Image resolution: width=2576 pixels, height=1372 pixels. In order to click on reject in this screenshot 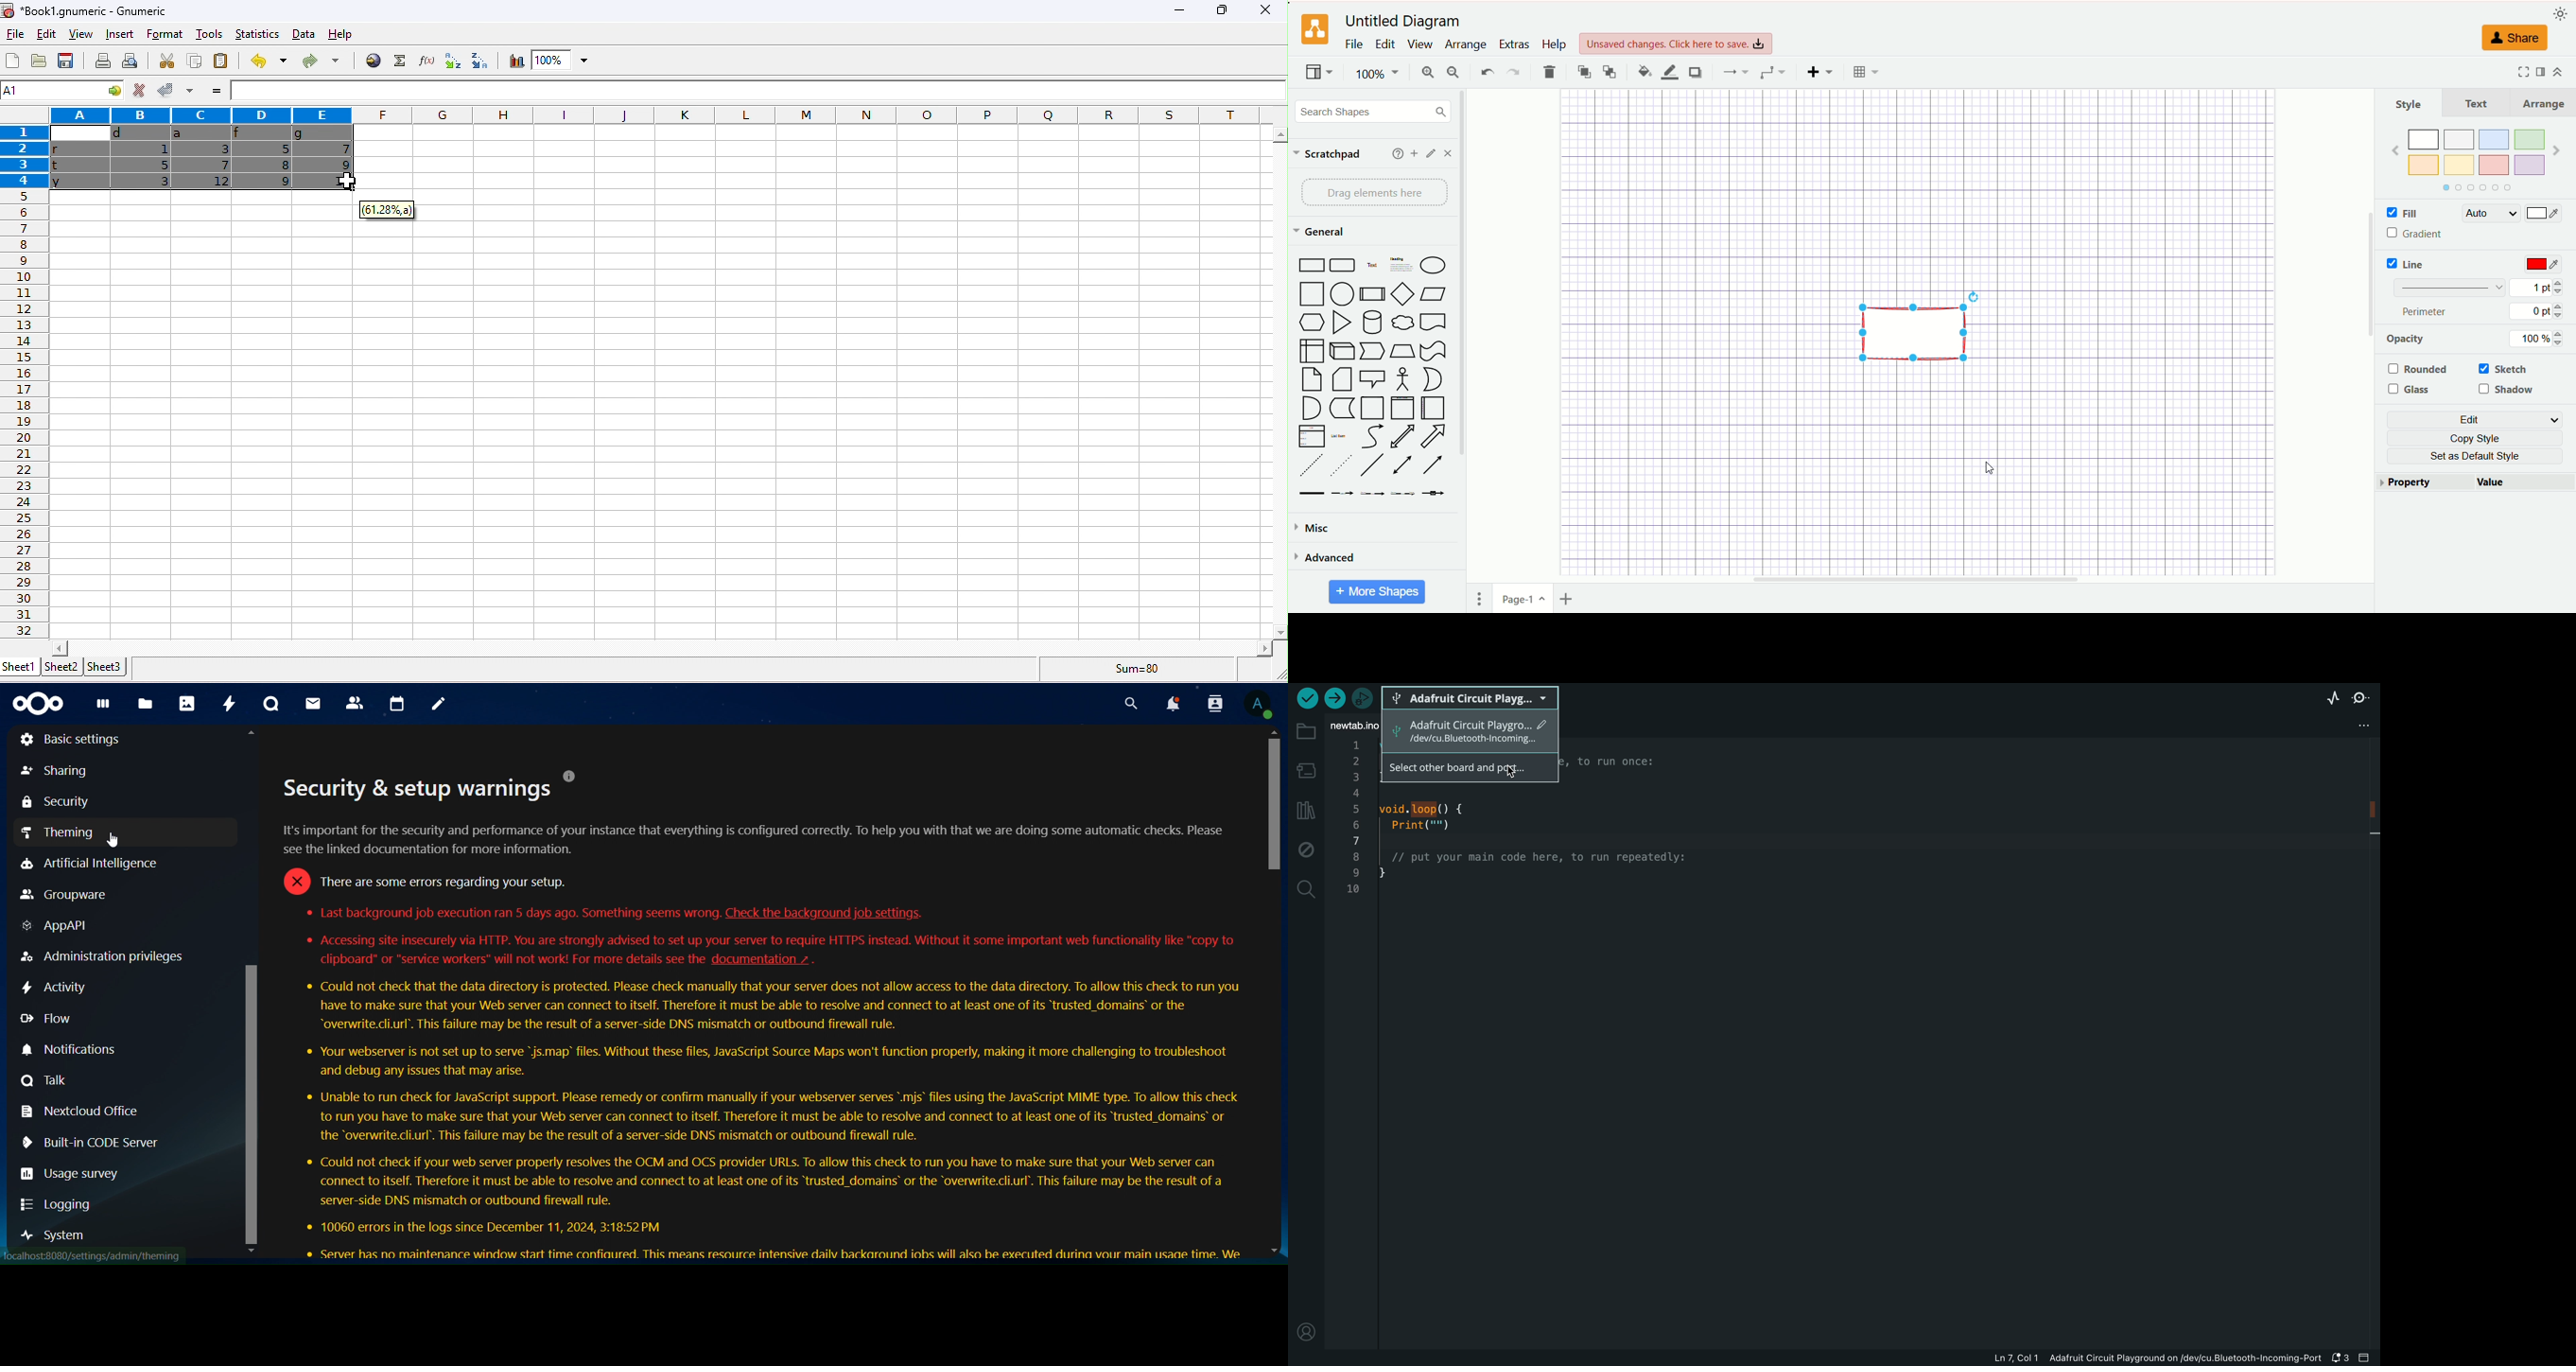, I will do `click(138, 90)`.